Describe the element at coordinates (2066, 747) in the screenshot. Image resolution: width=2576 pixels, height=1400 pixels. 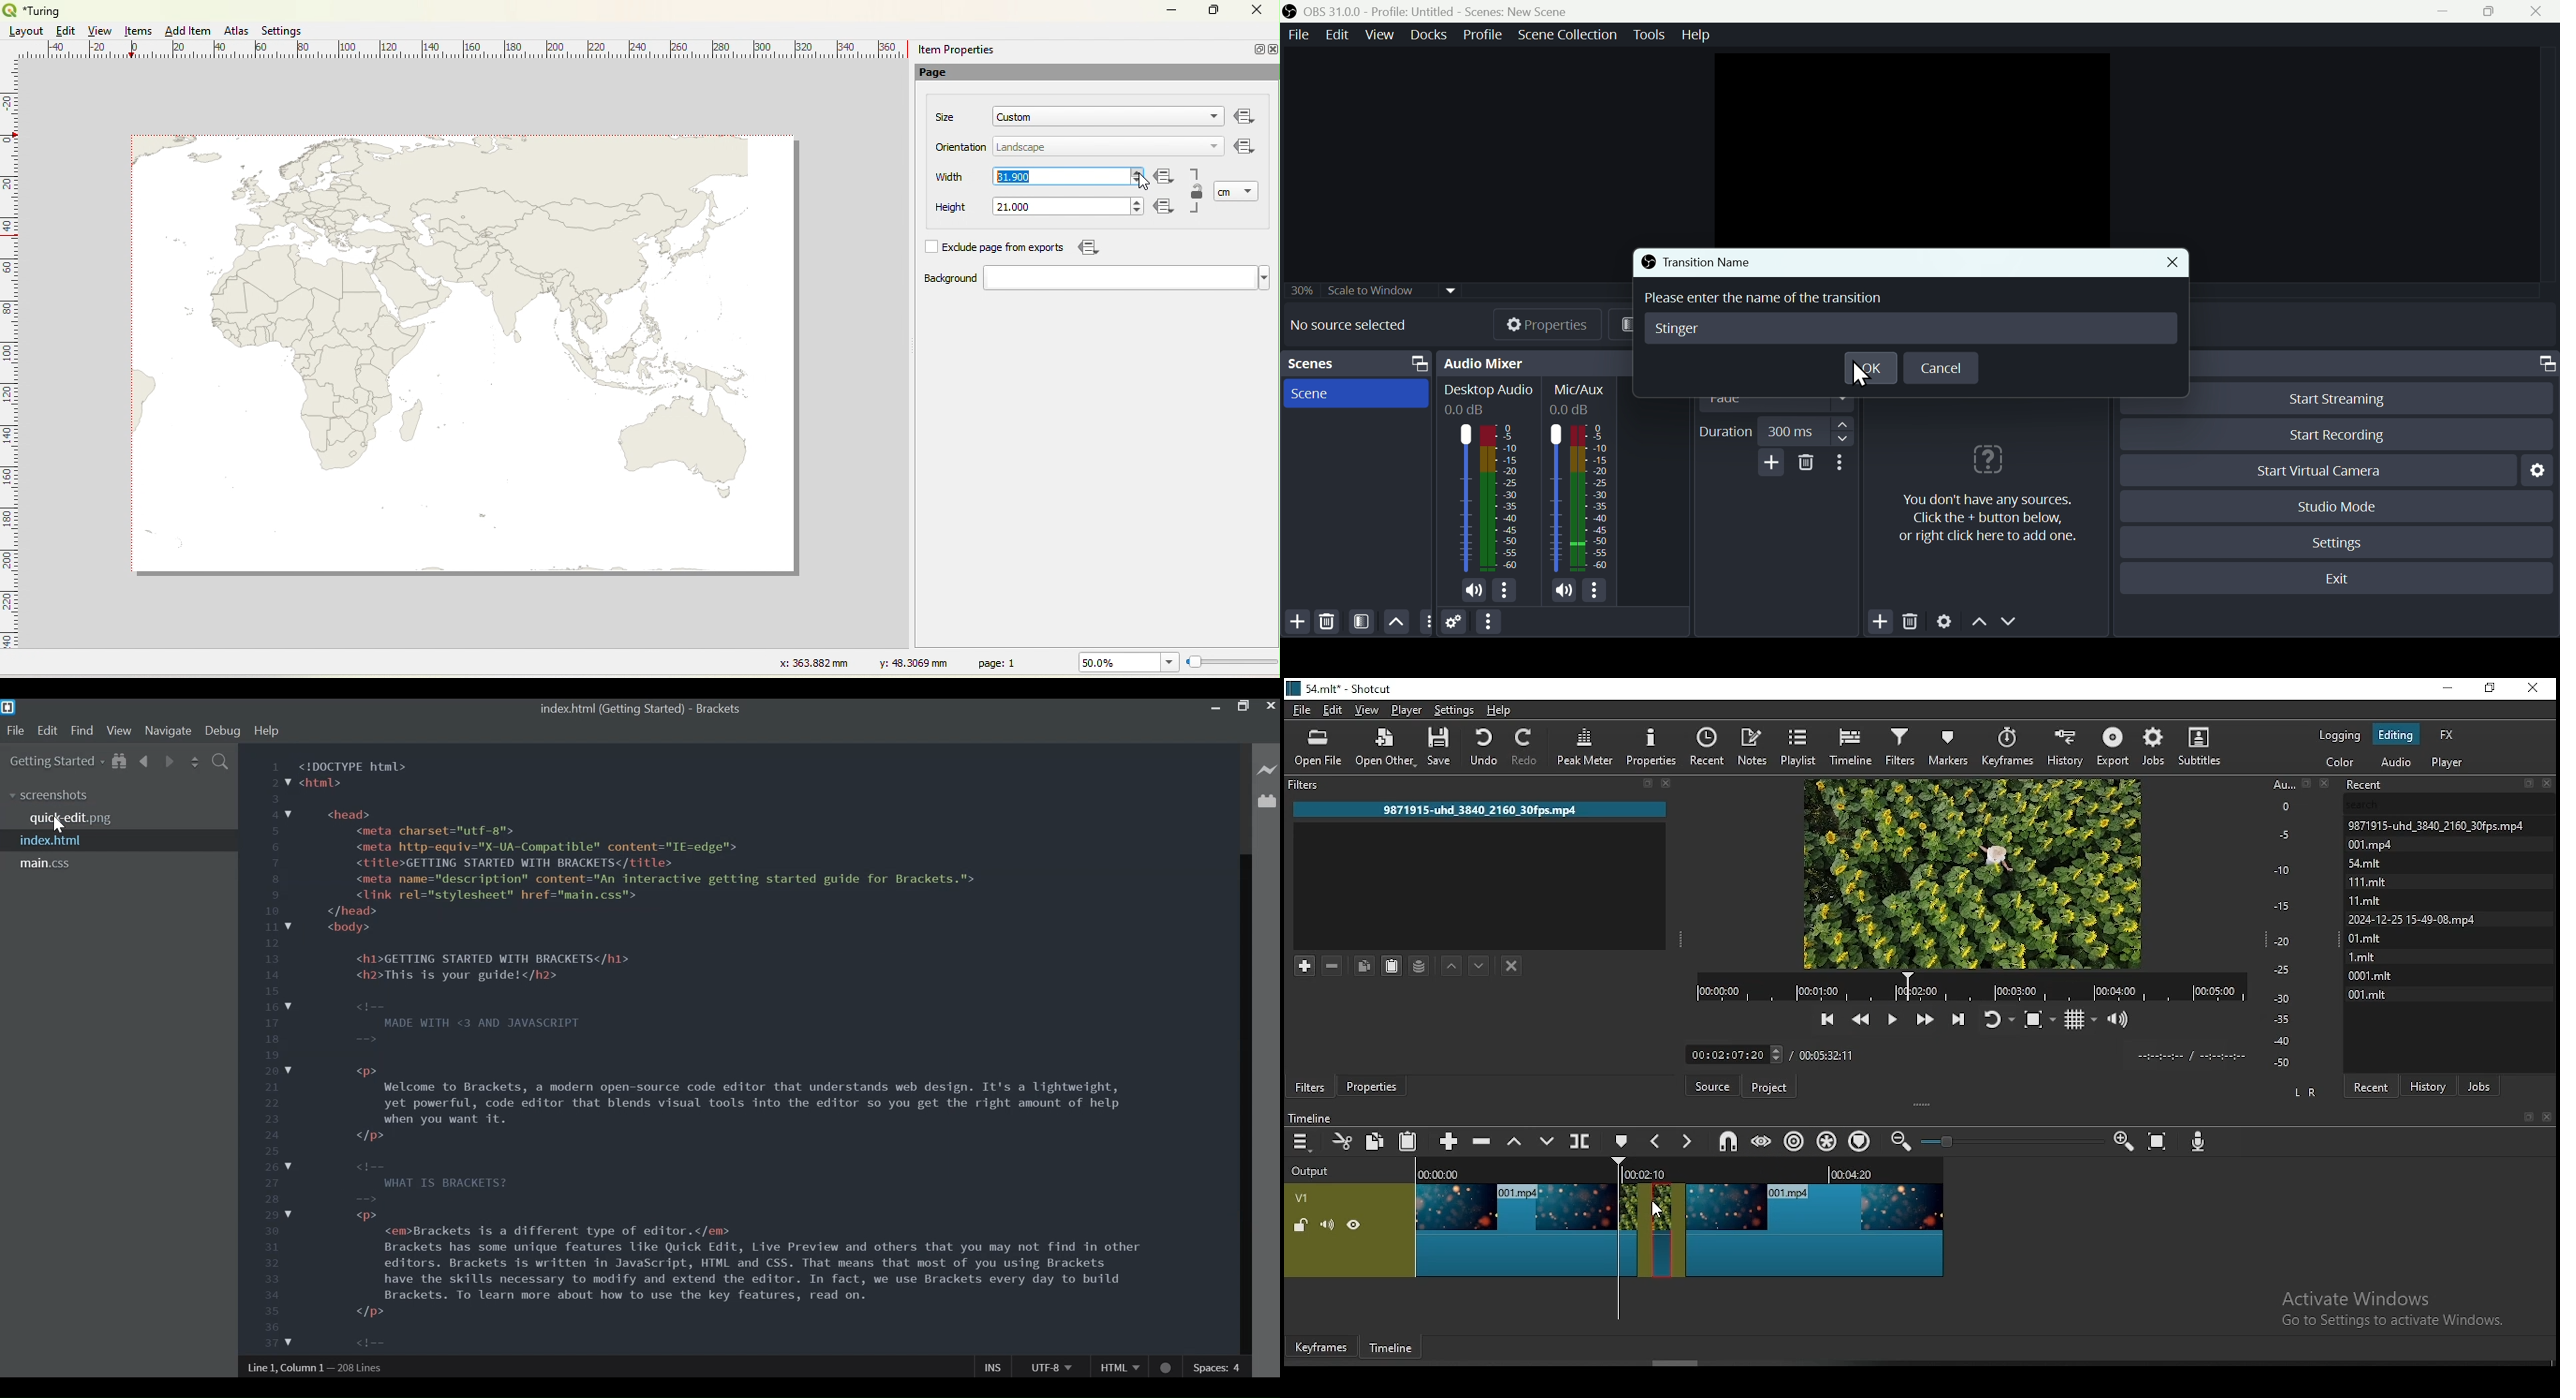
I see `history` at that location.